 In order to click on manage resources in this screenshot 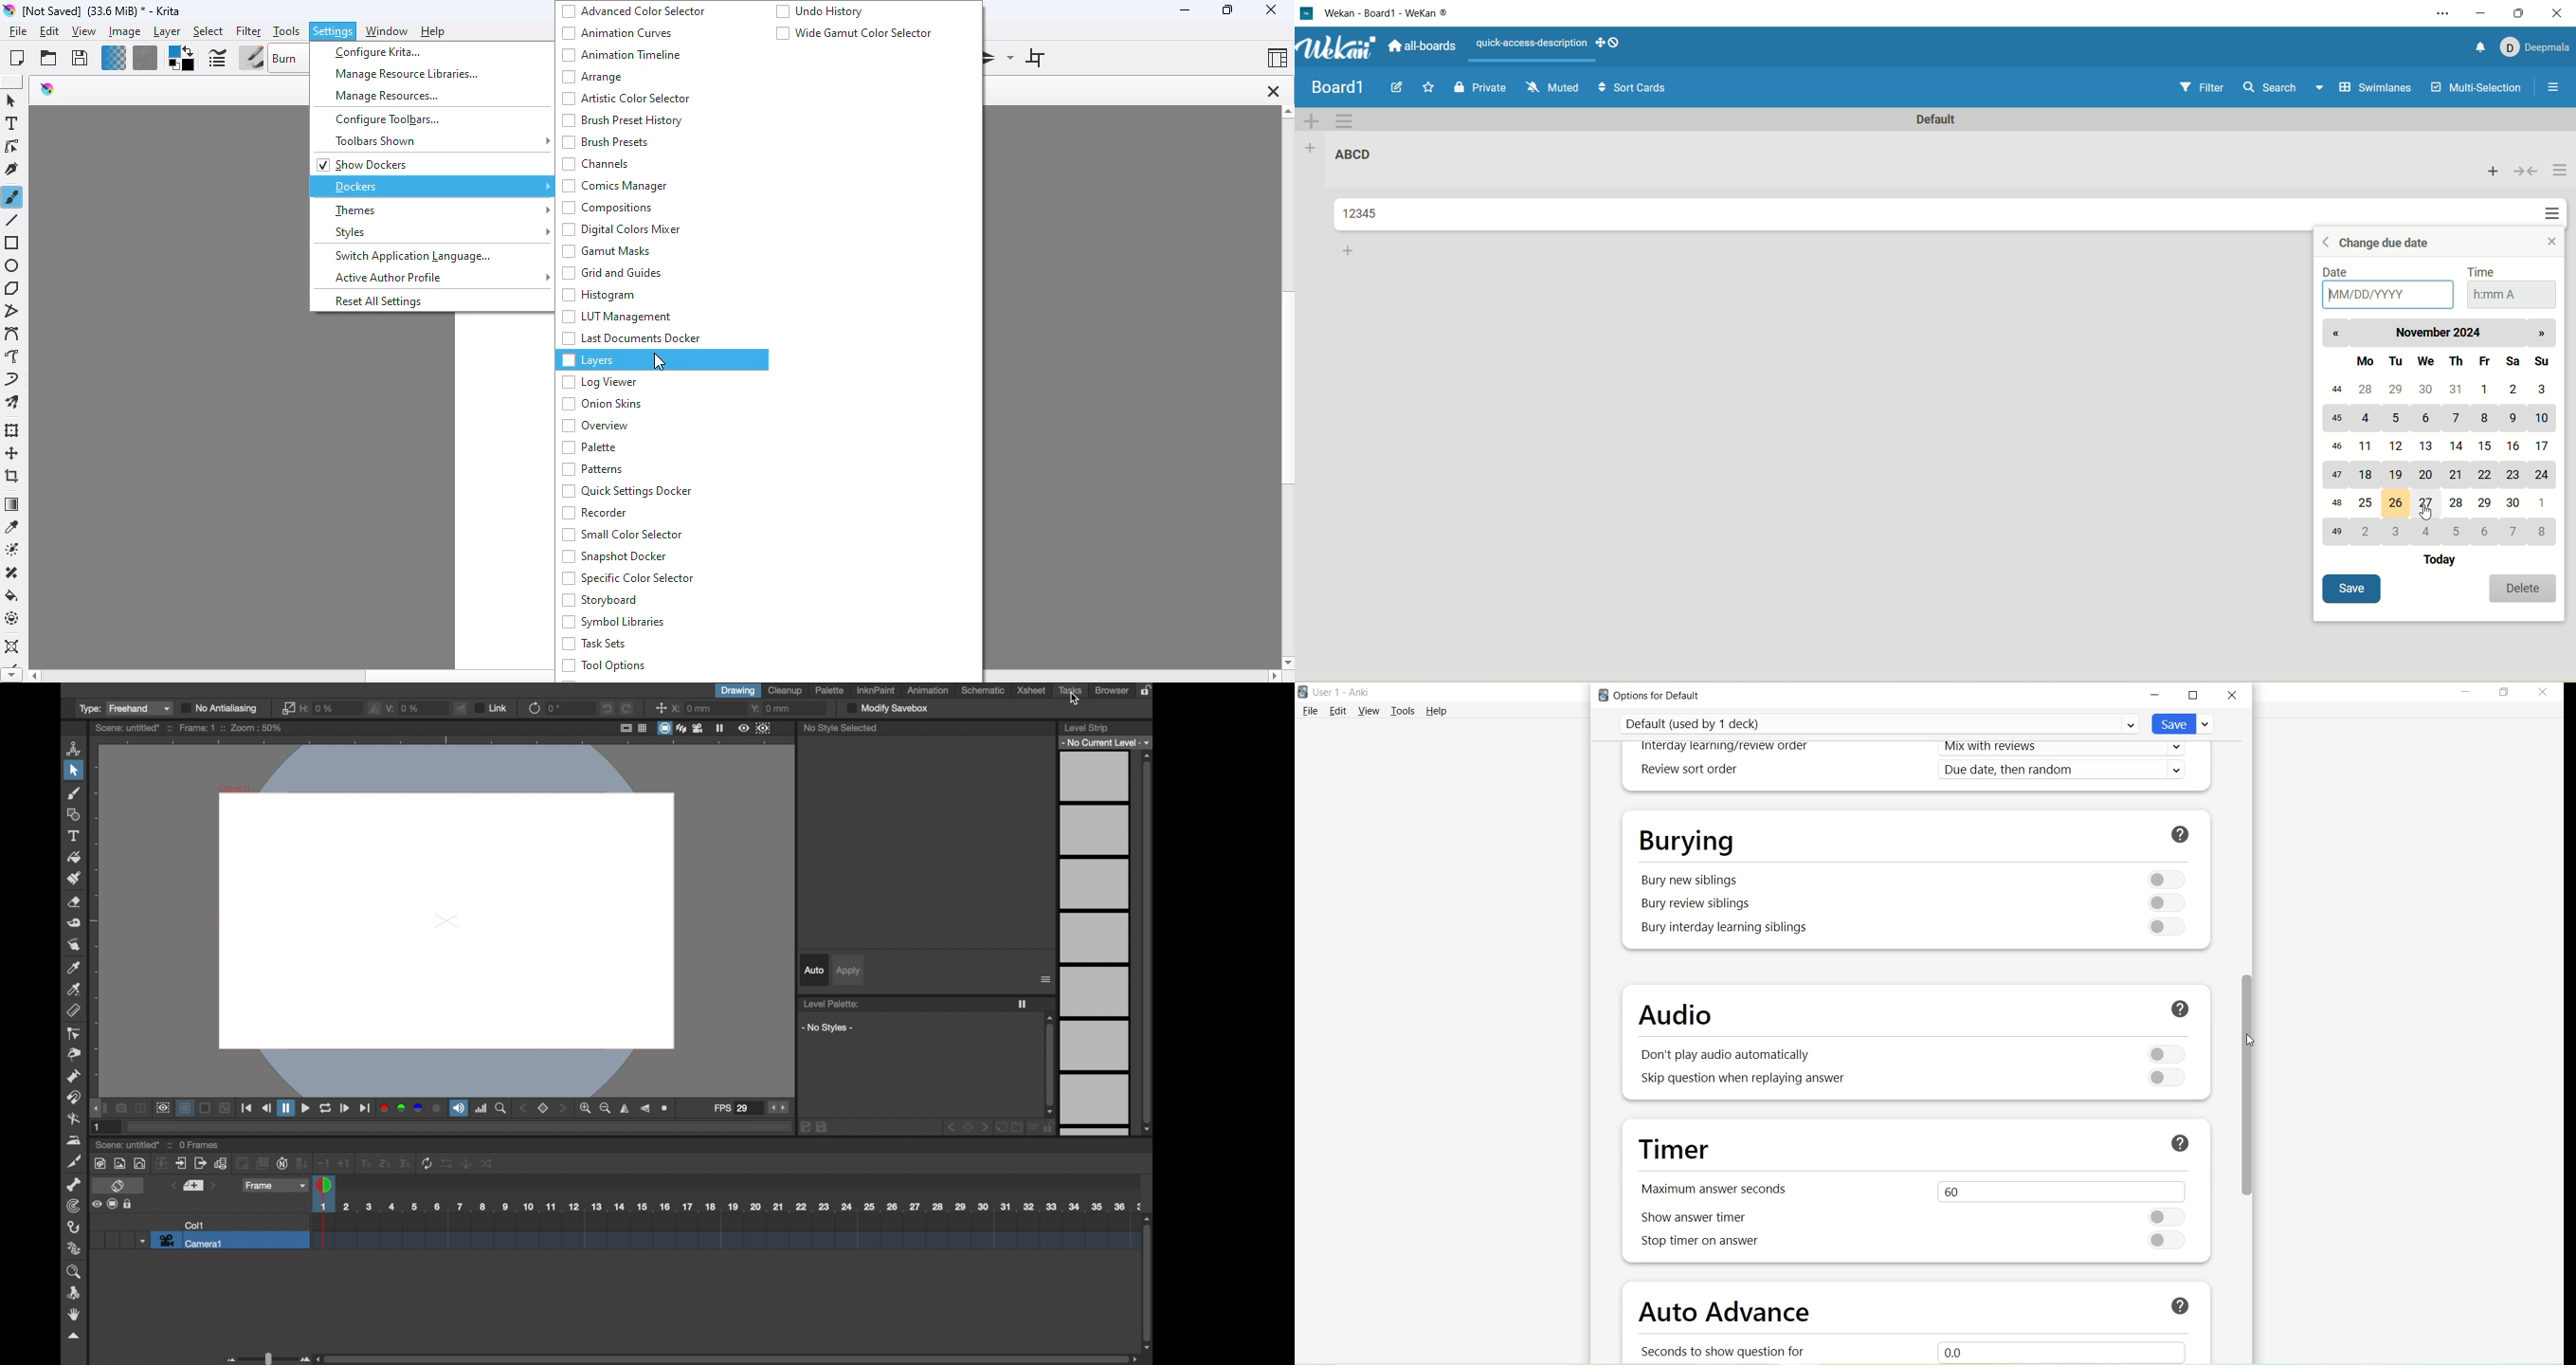, I will do `click(388, 96)`.